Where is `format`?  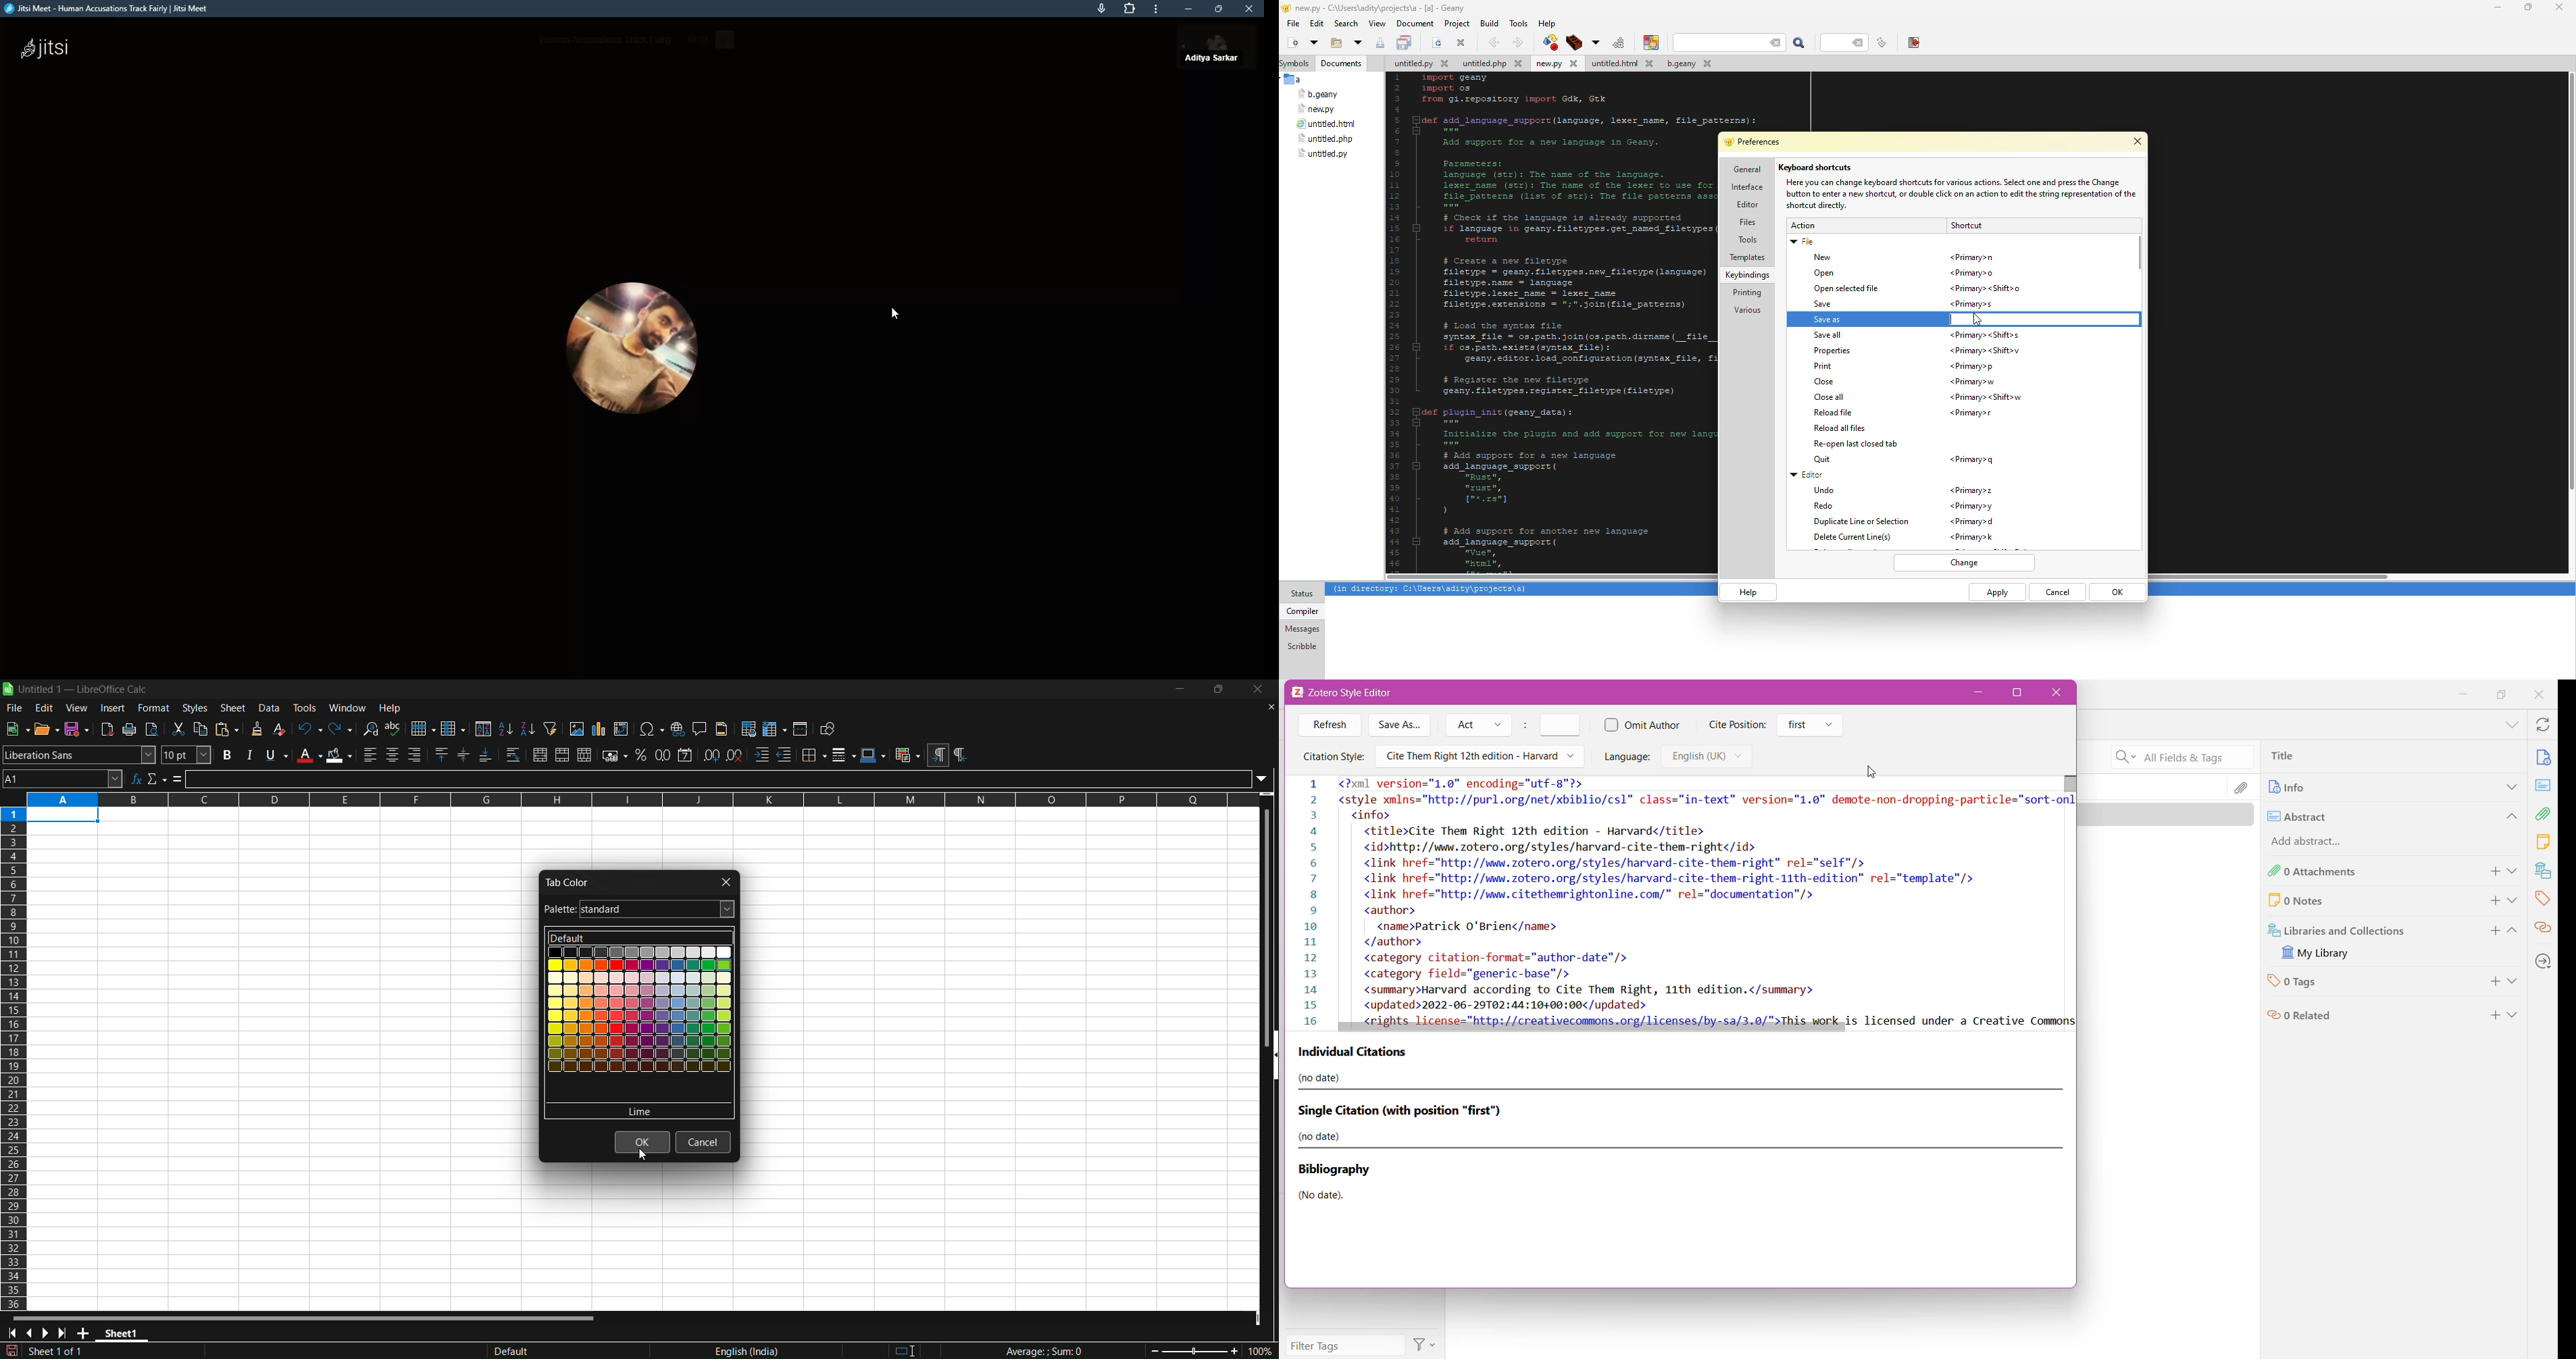 format is located at coordinates (154, 707).